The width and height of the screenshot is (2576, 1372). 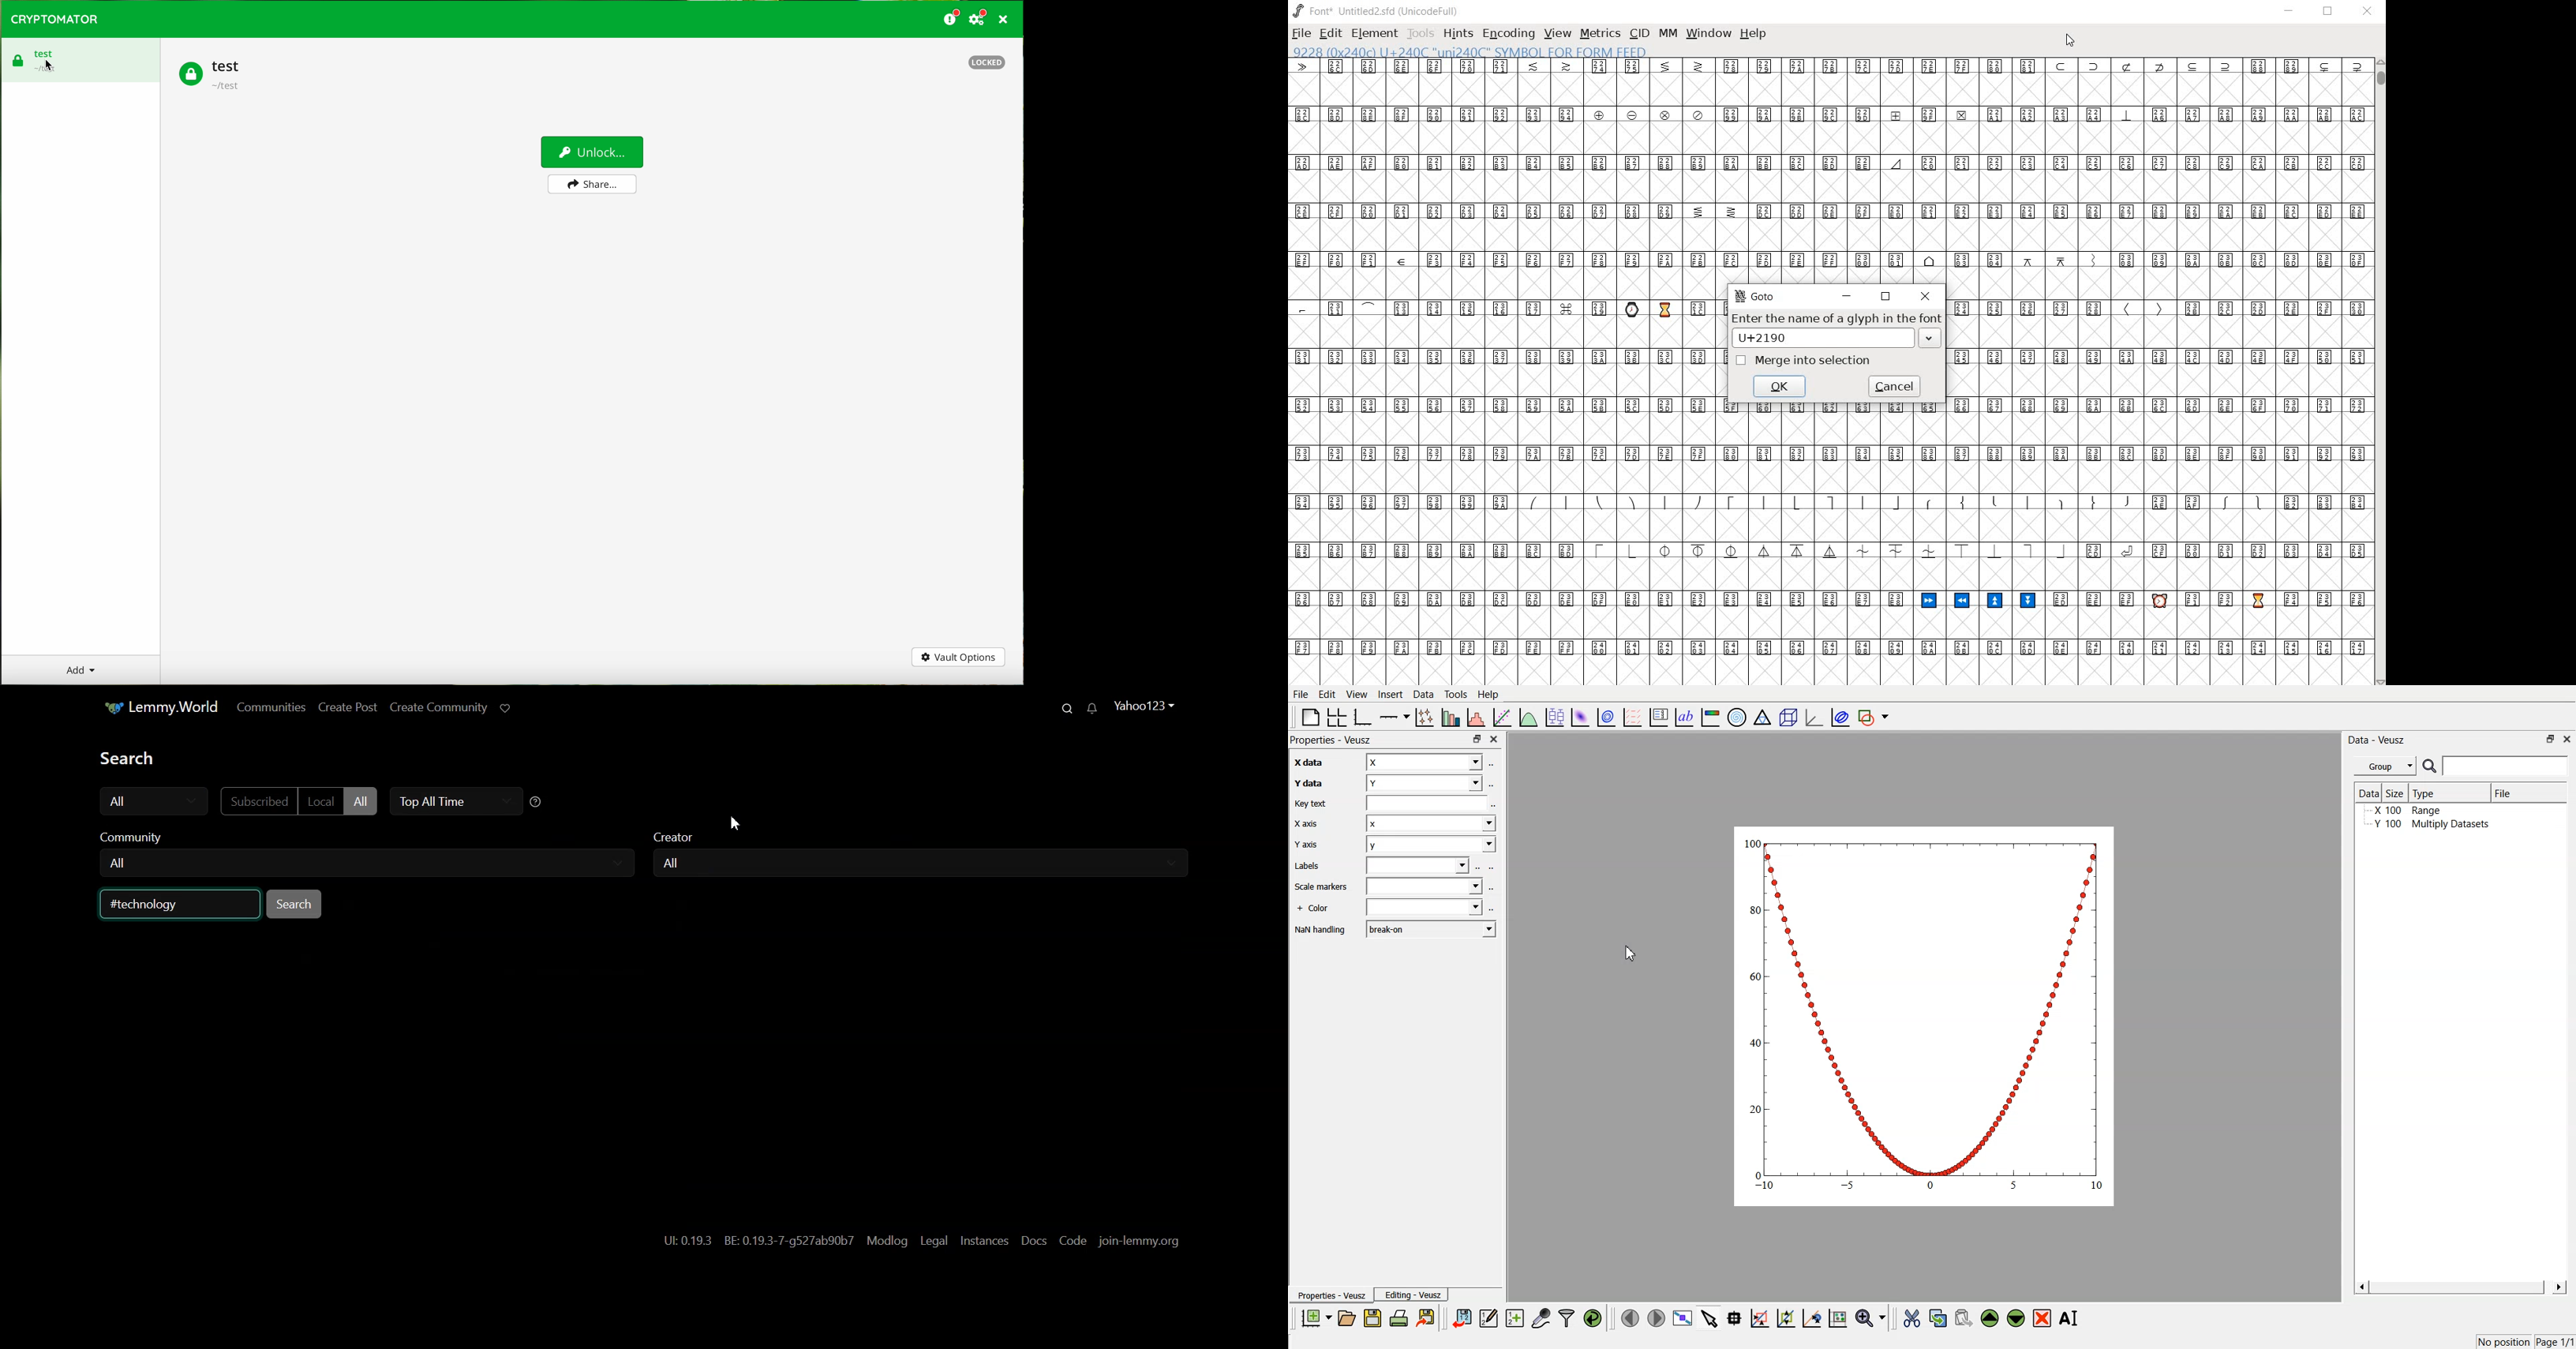 I want to click on close, so click(x=1495, y=740).